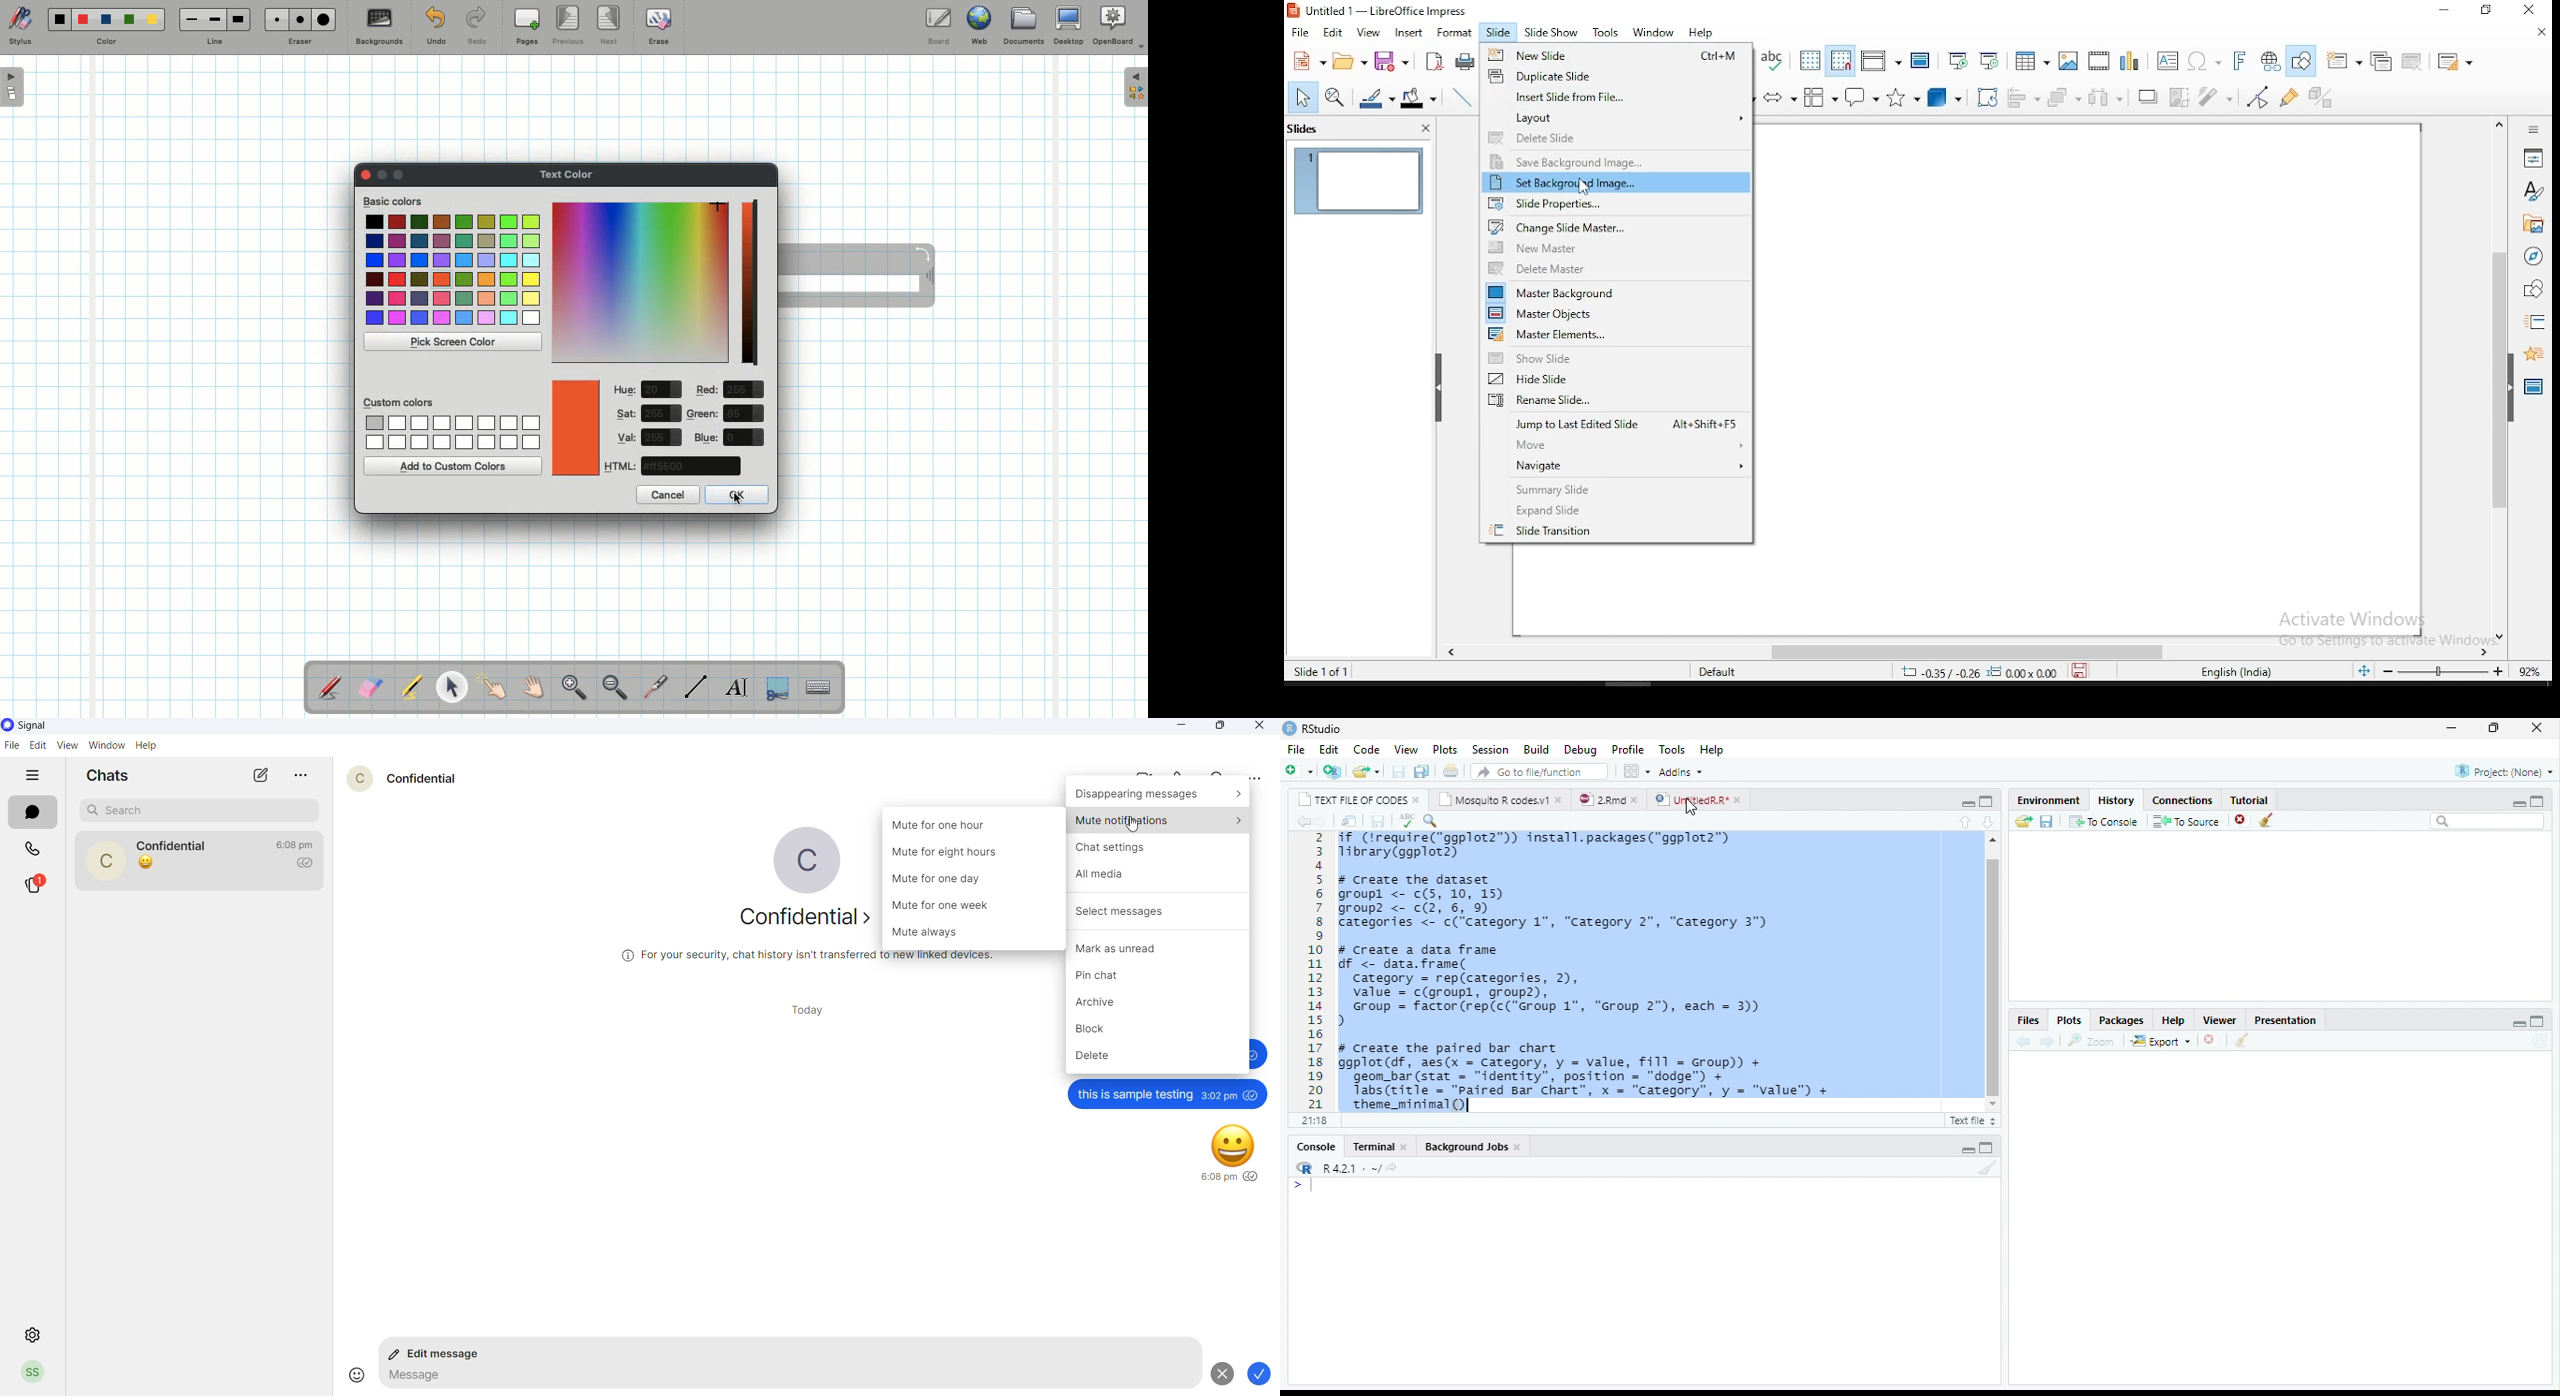  I want to click on minimize, so click(2451, 727).